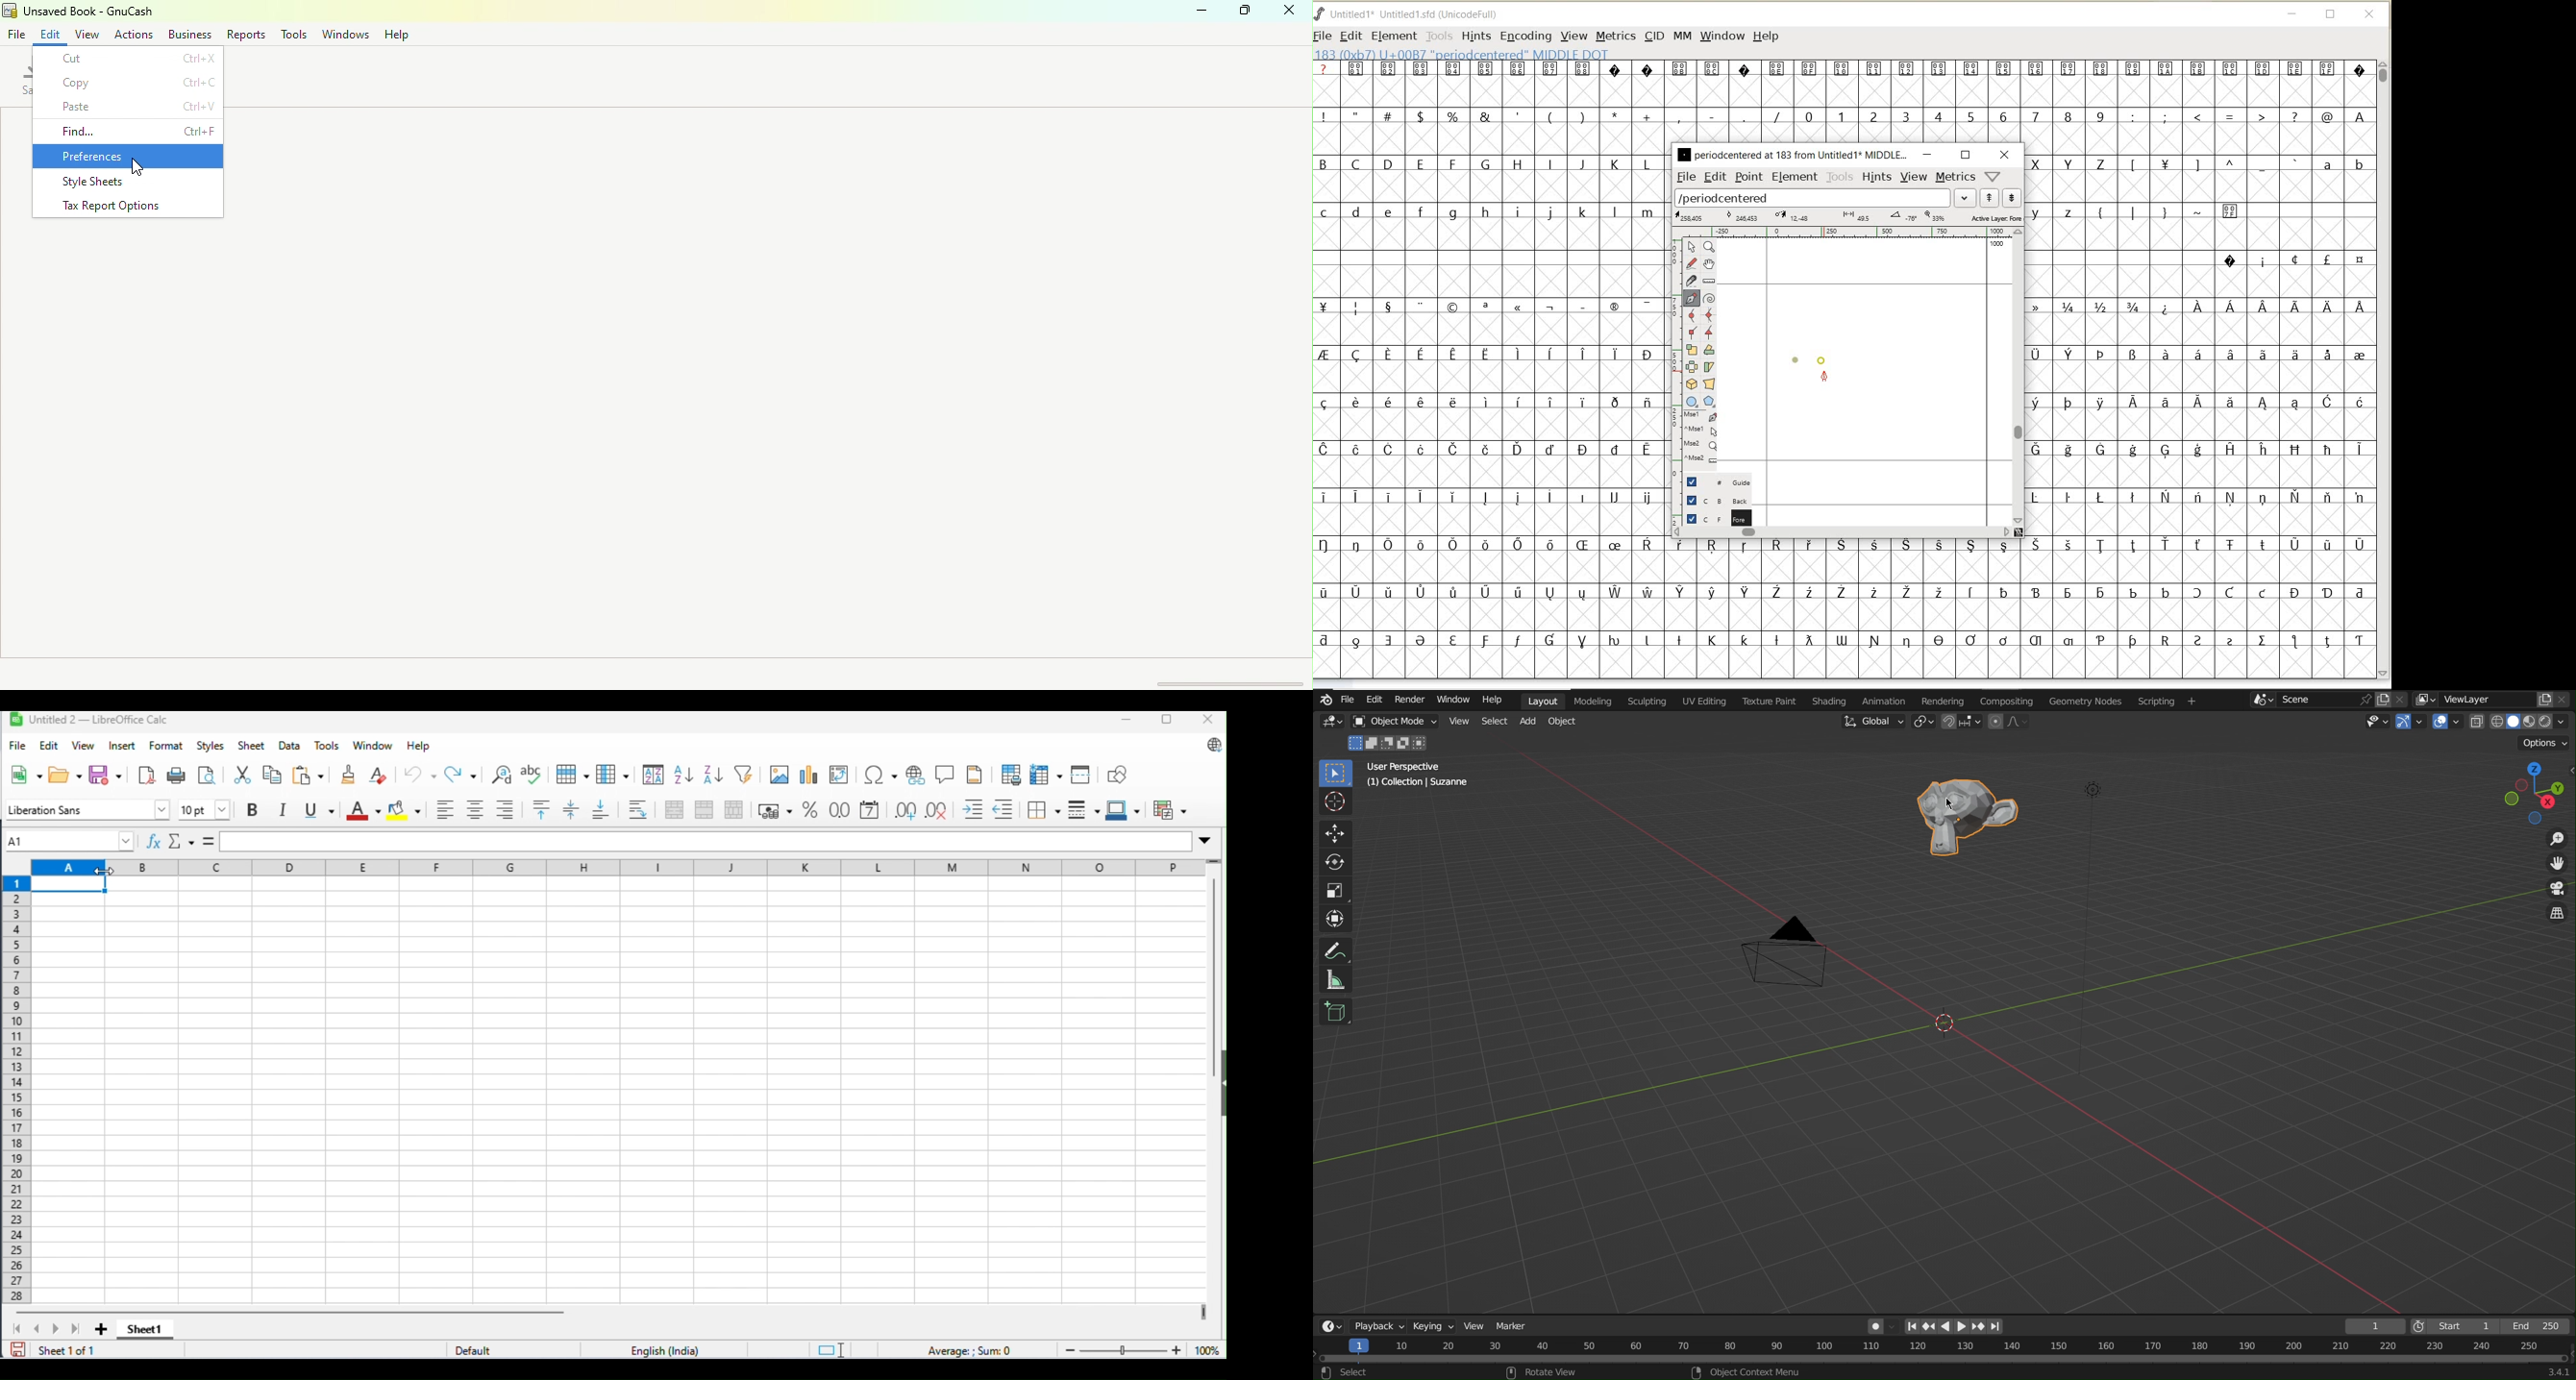 Image resolution: width=2576 pixels, height=1400 pixels. What do you see at coordinates (1685, 177) in the screenshot?
I see `file` at bounding box center [1685, 177].